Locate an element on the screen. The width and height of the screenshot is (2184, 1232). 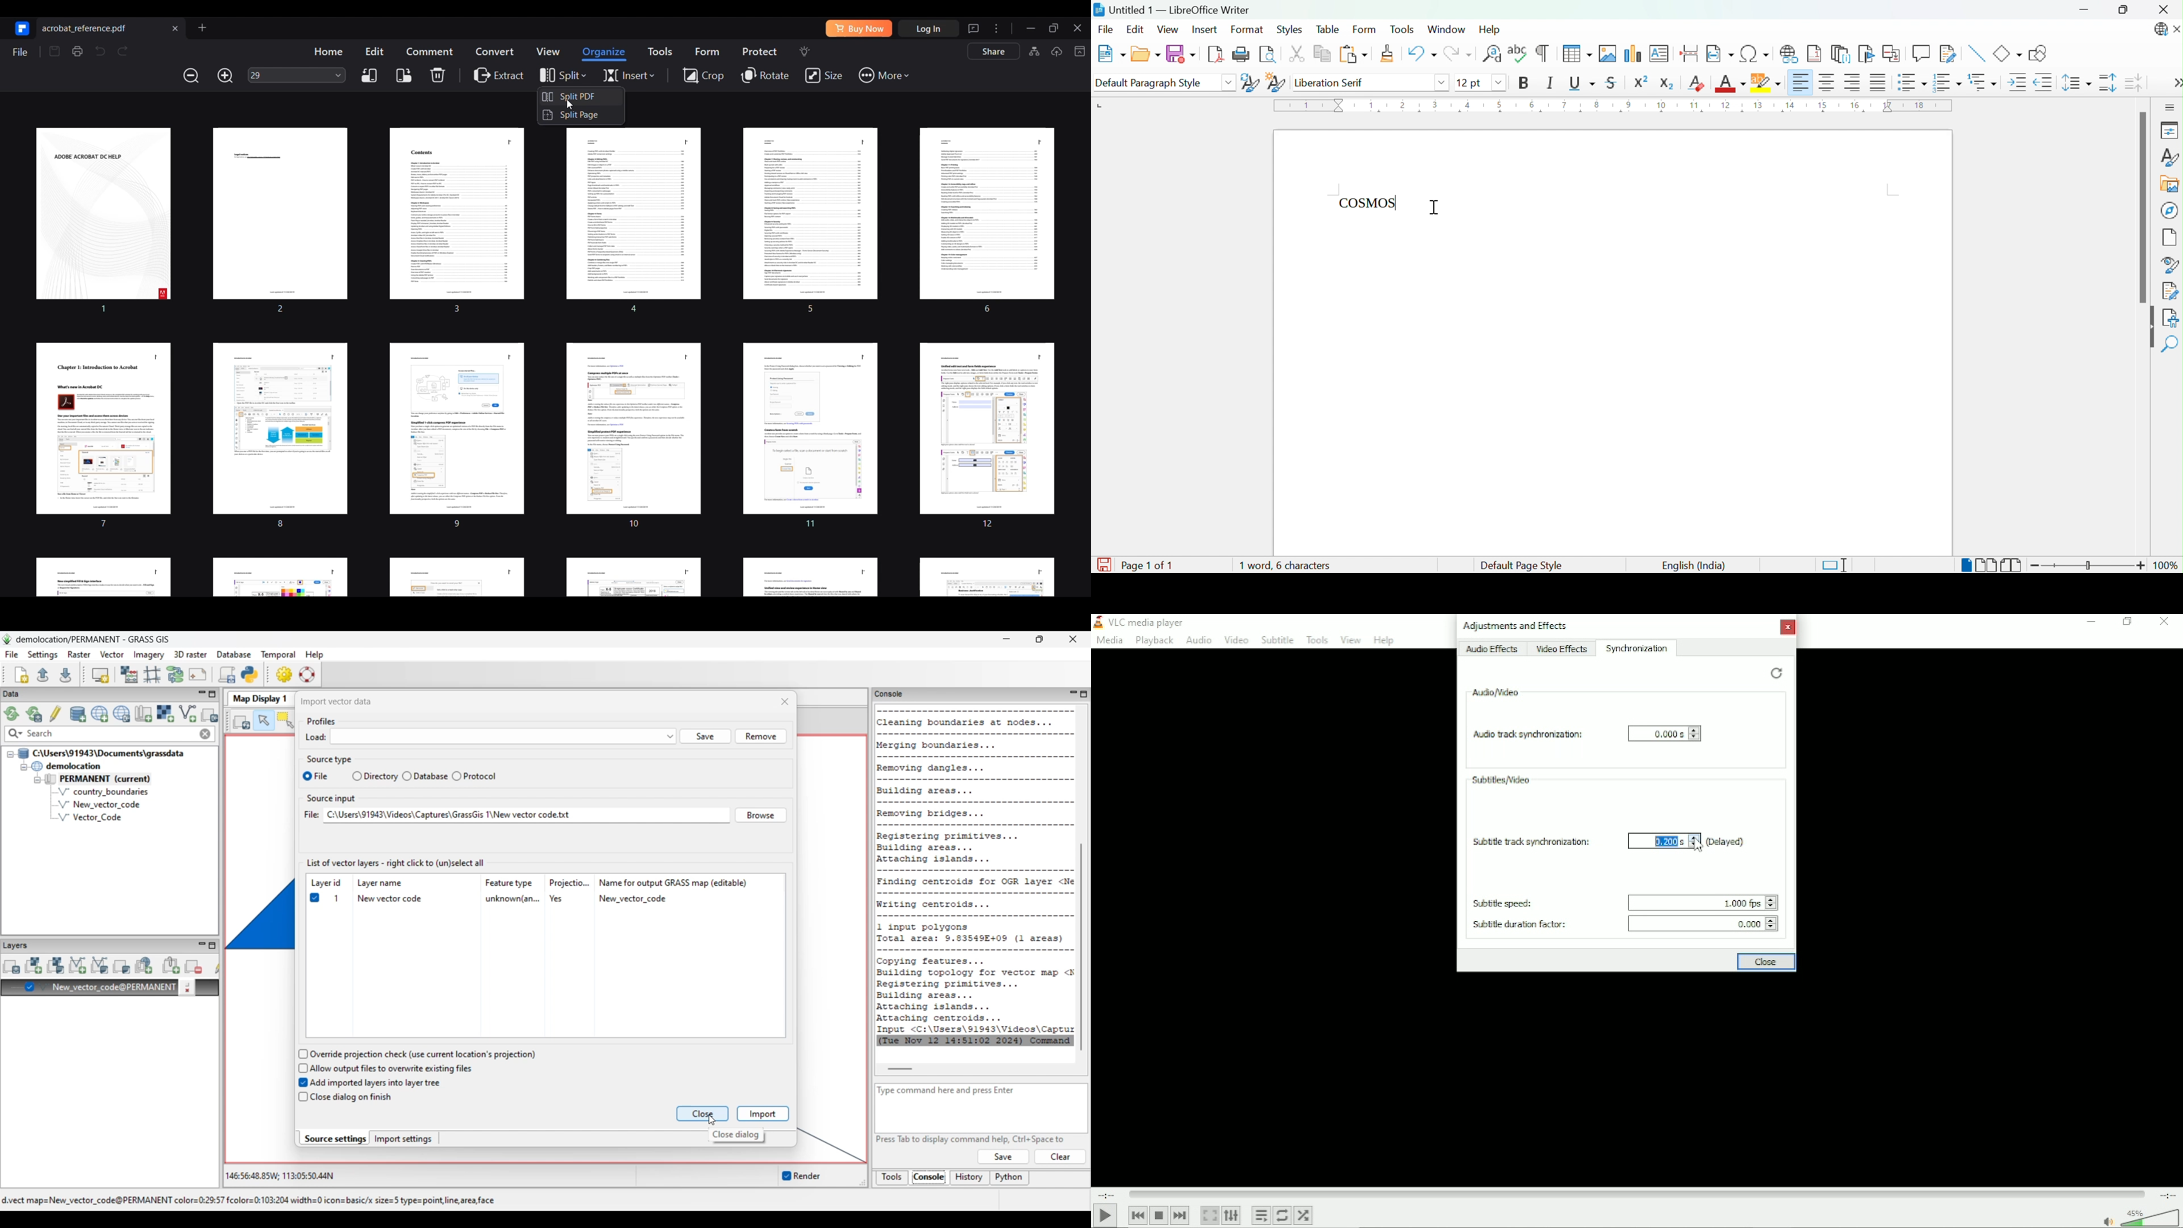
Toggle Formatting Marks is located at coordinates (1542, 52).